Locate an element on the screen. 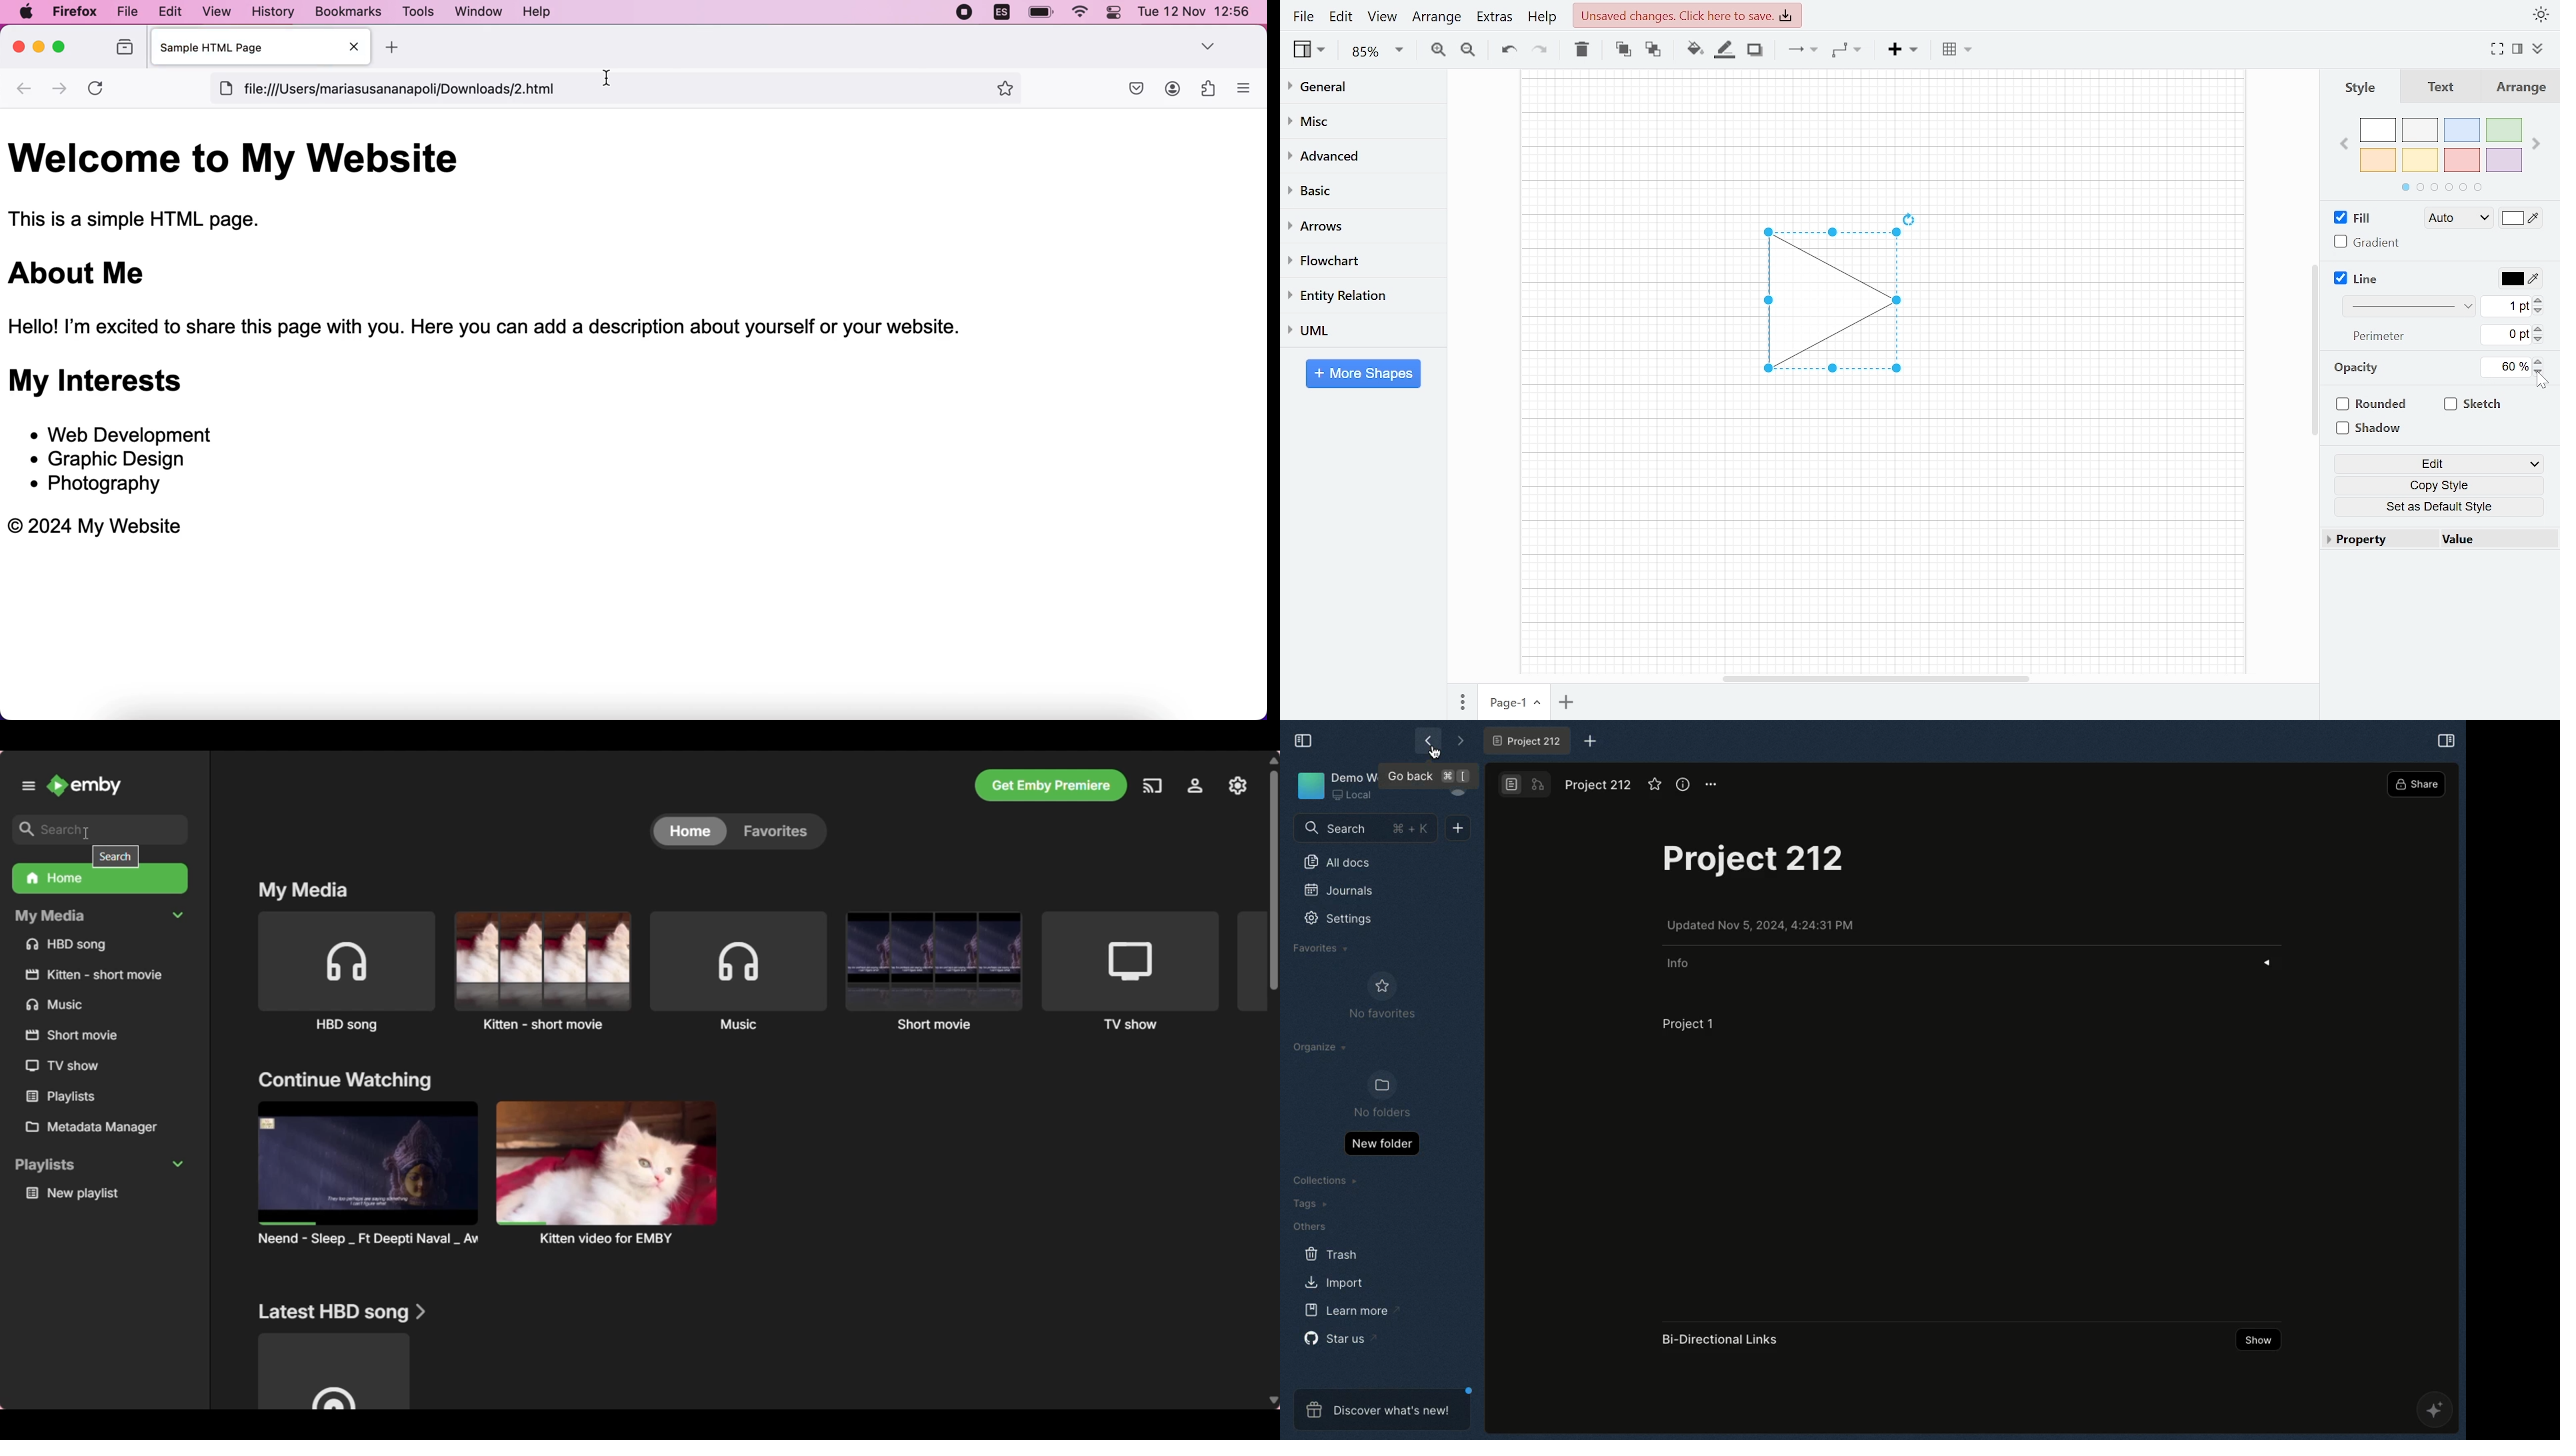 This screenshot has width=2576, height=1456. ash is located at coordinates (2422, 131).